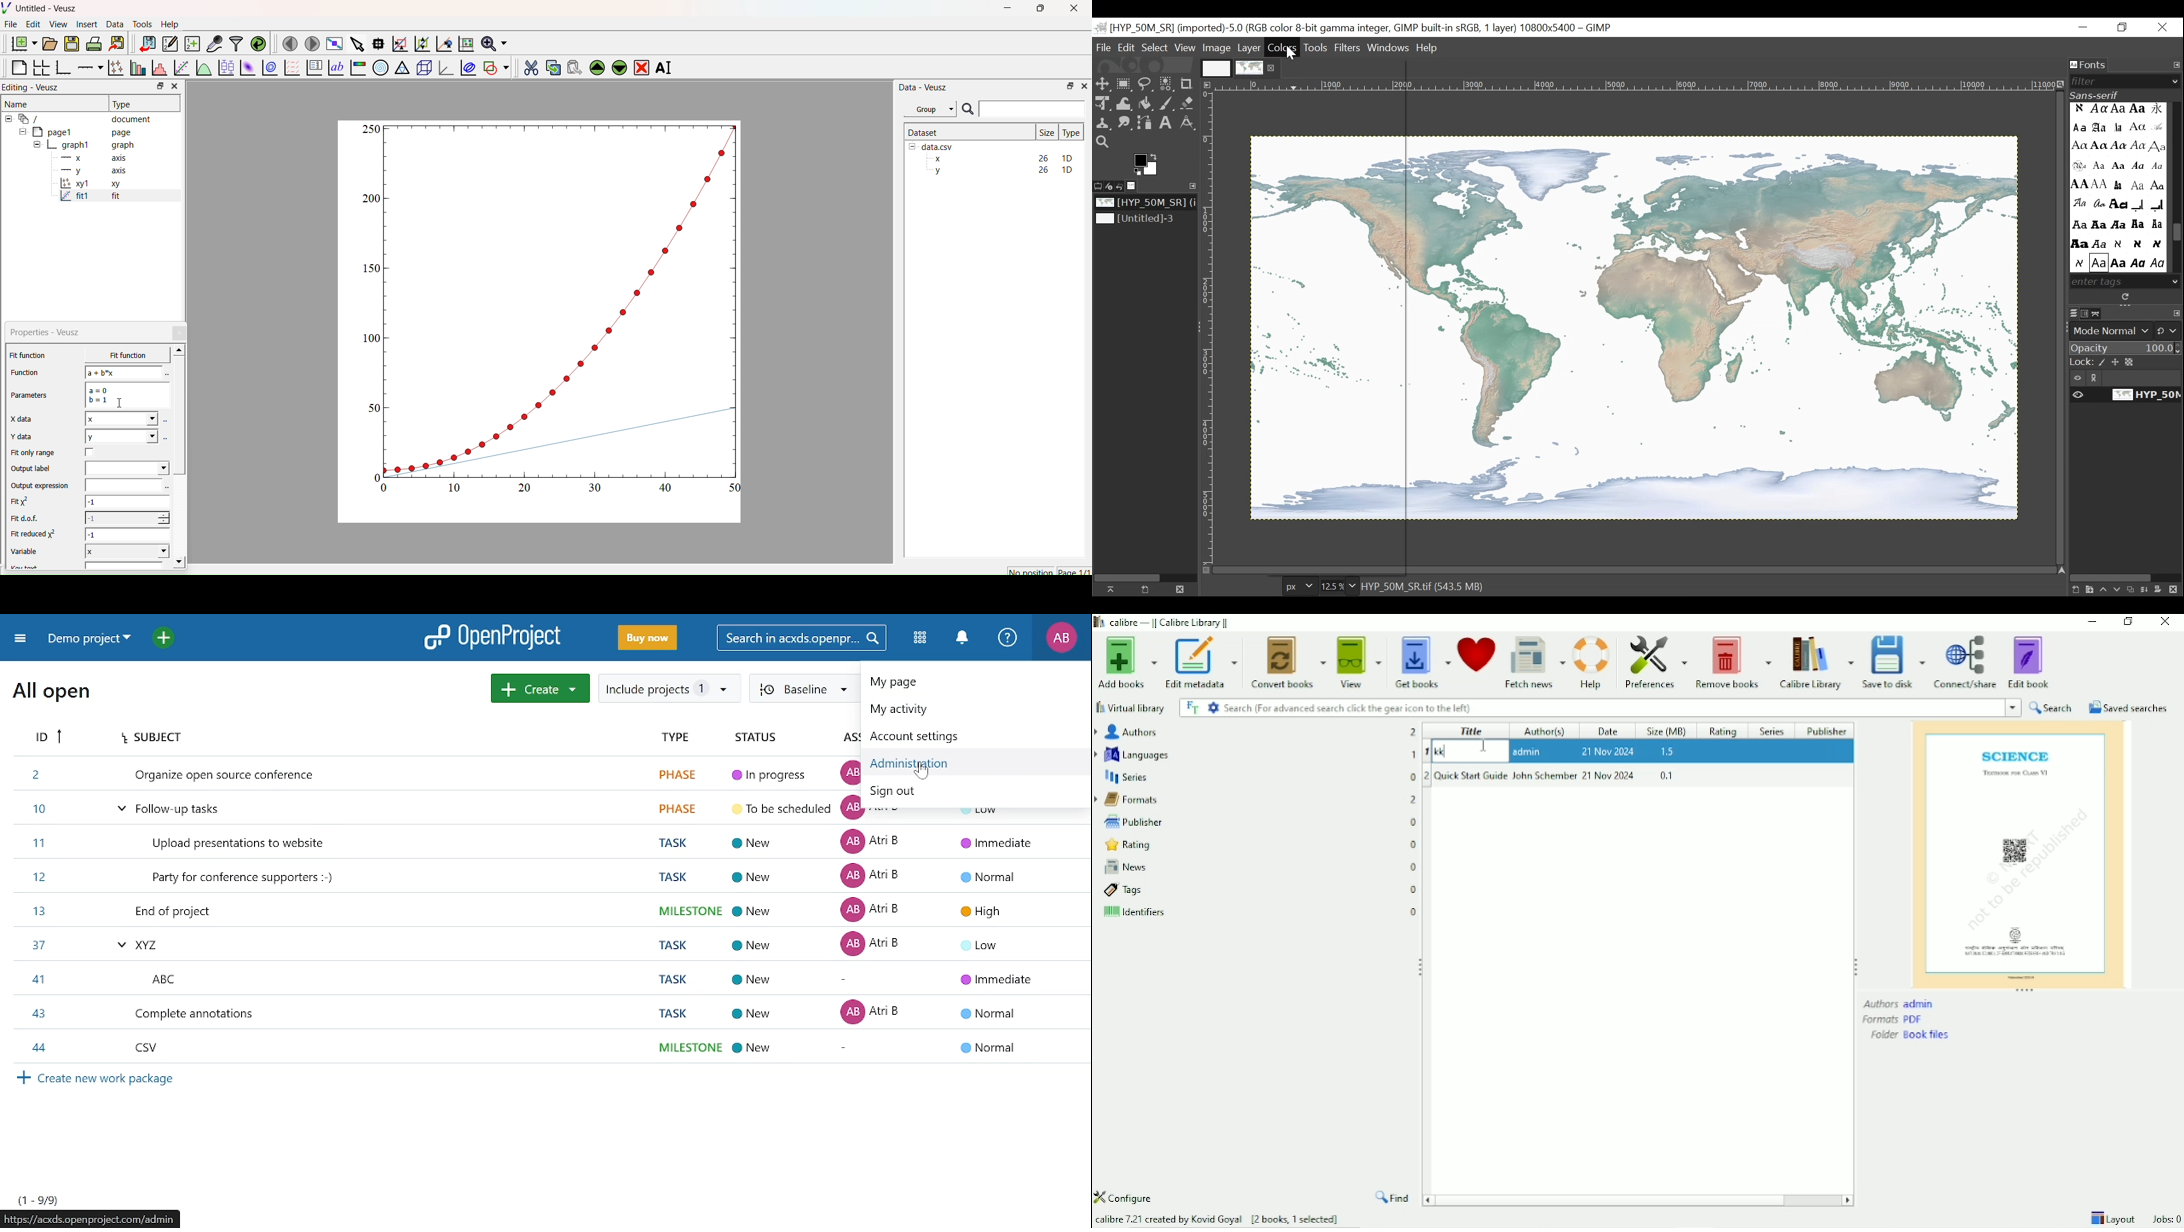 The image size is (2184, 1232). What do you see at coordinates (27, 519) in the screenshot?
I see `Fit dof.` at bounding box center [27, 519].